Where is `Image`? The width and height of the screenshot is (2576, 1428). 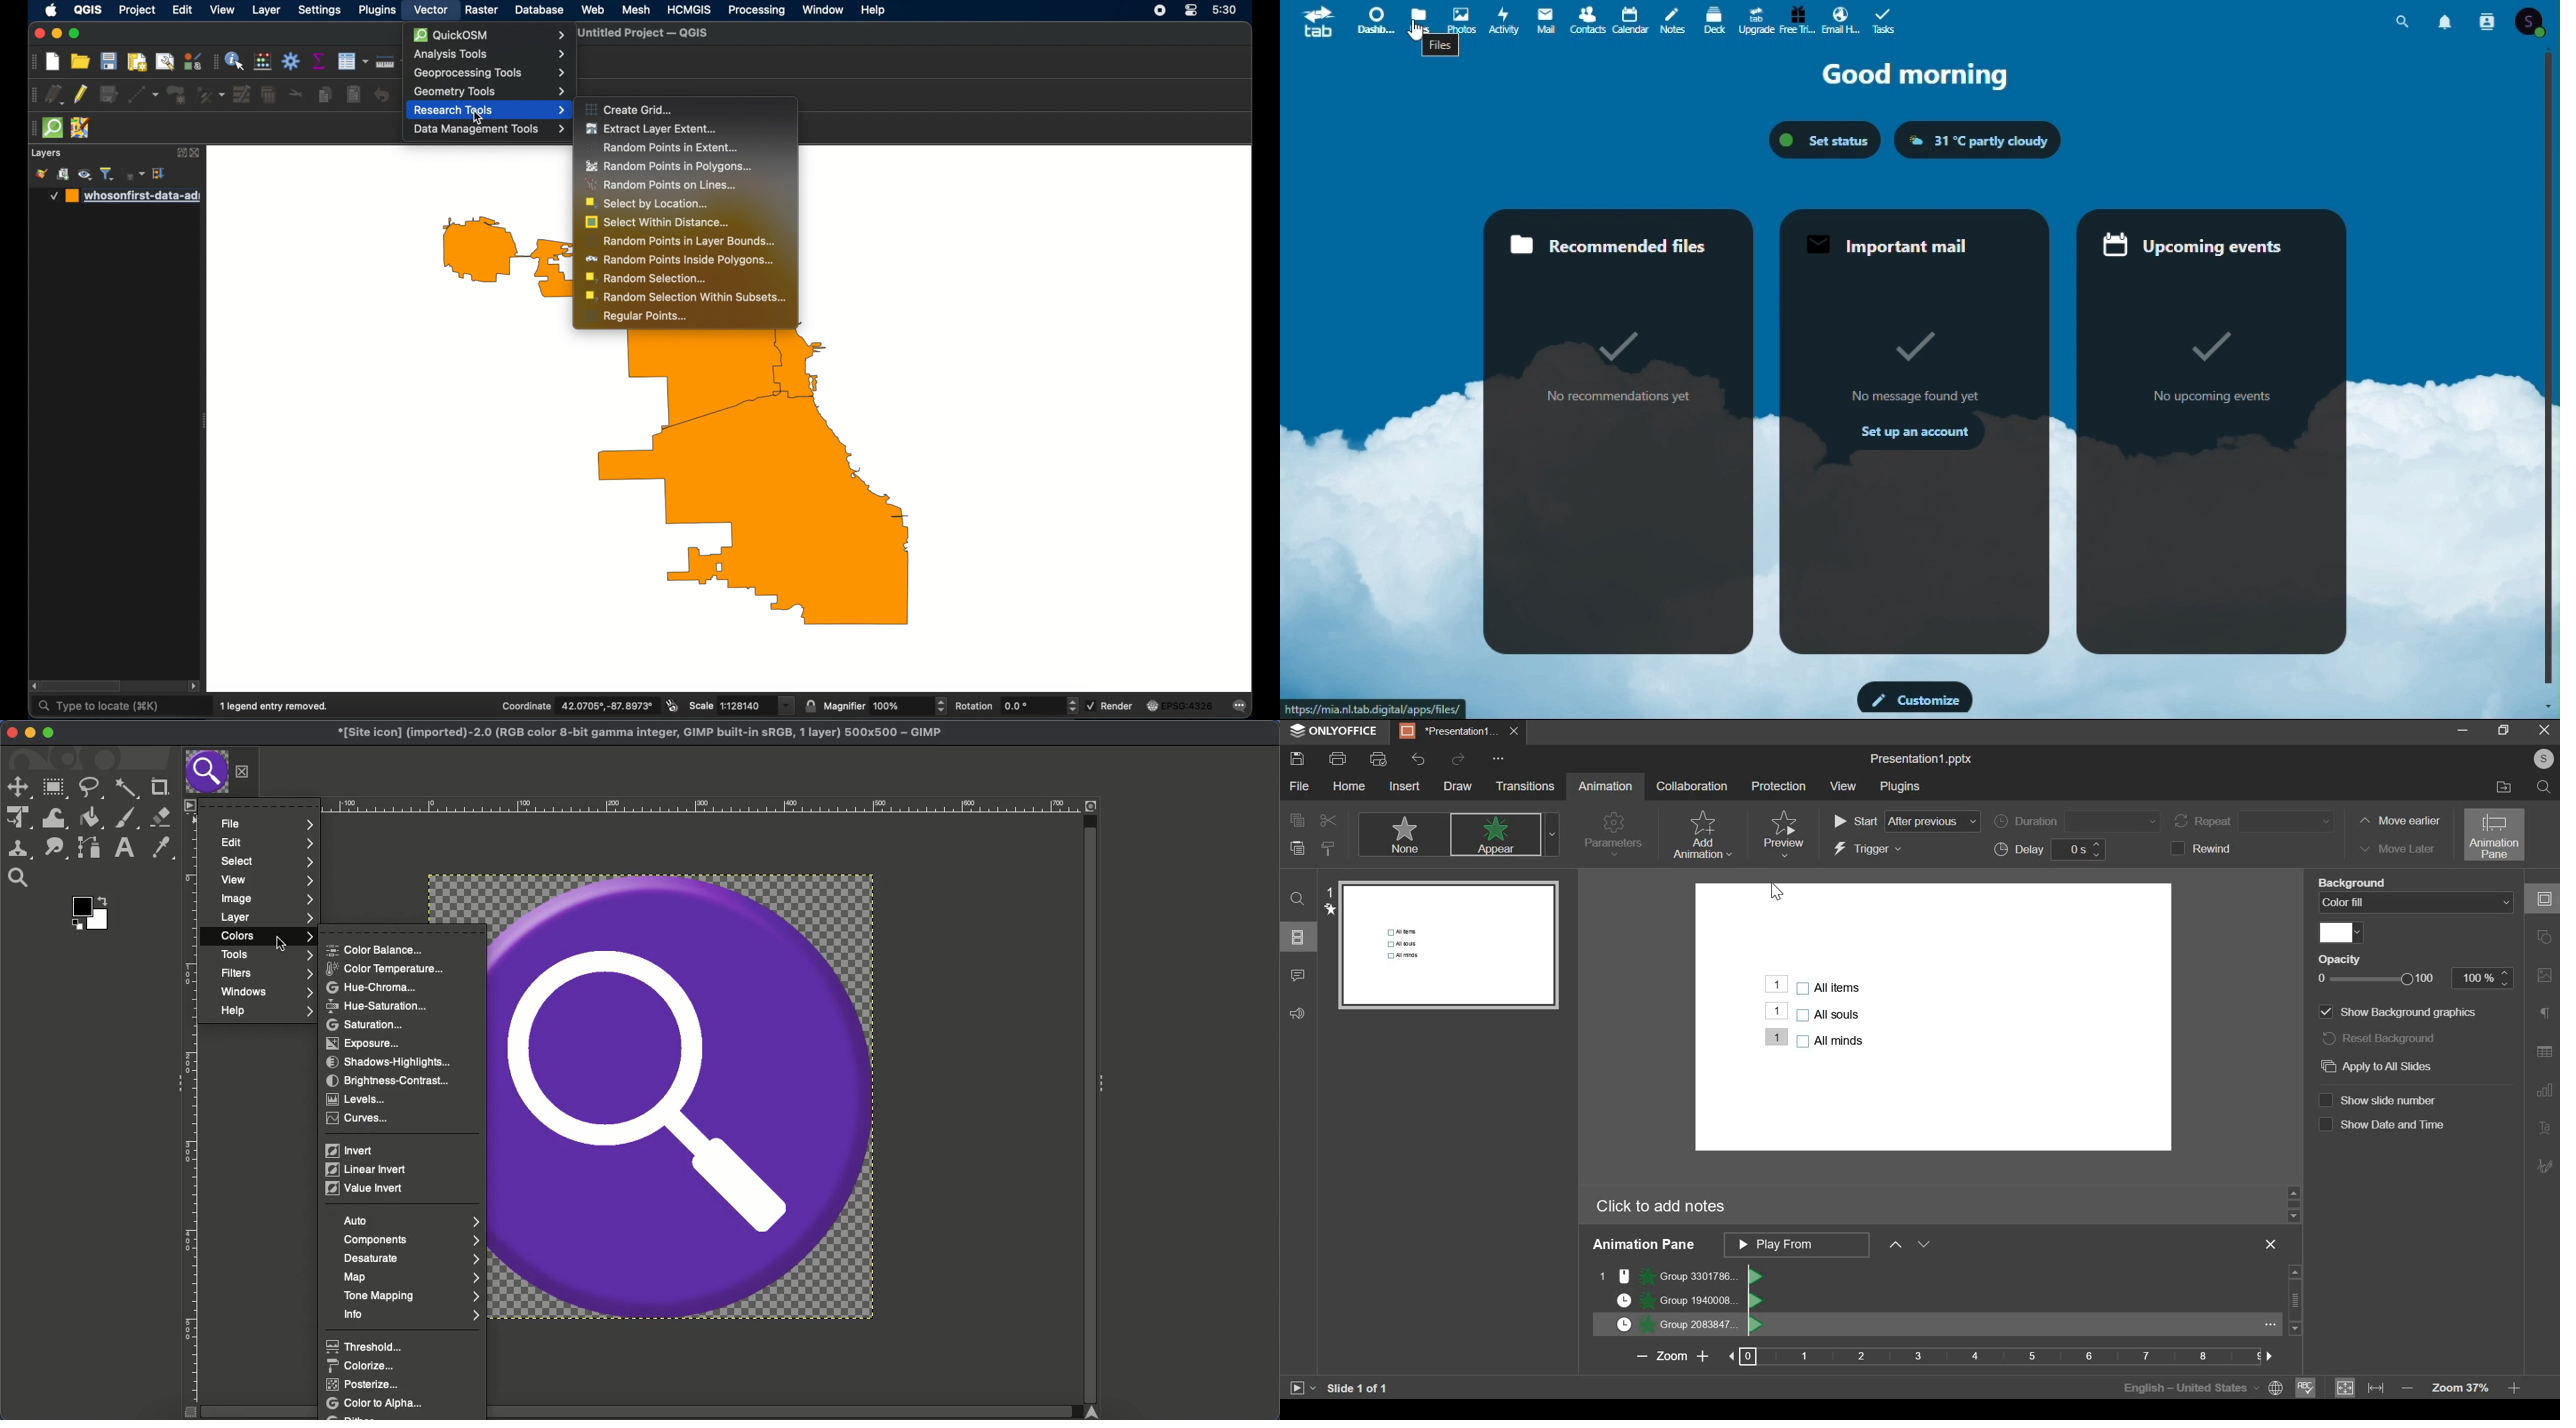
Image is located at coordinates (683, 1100).